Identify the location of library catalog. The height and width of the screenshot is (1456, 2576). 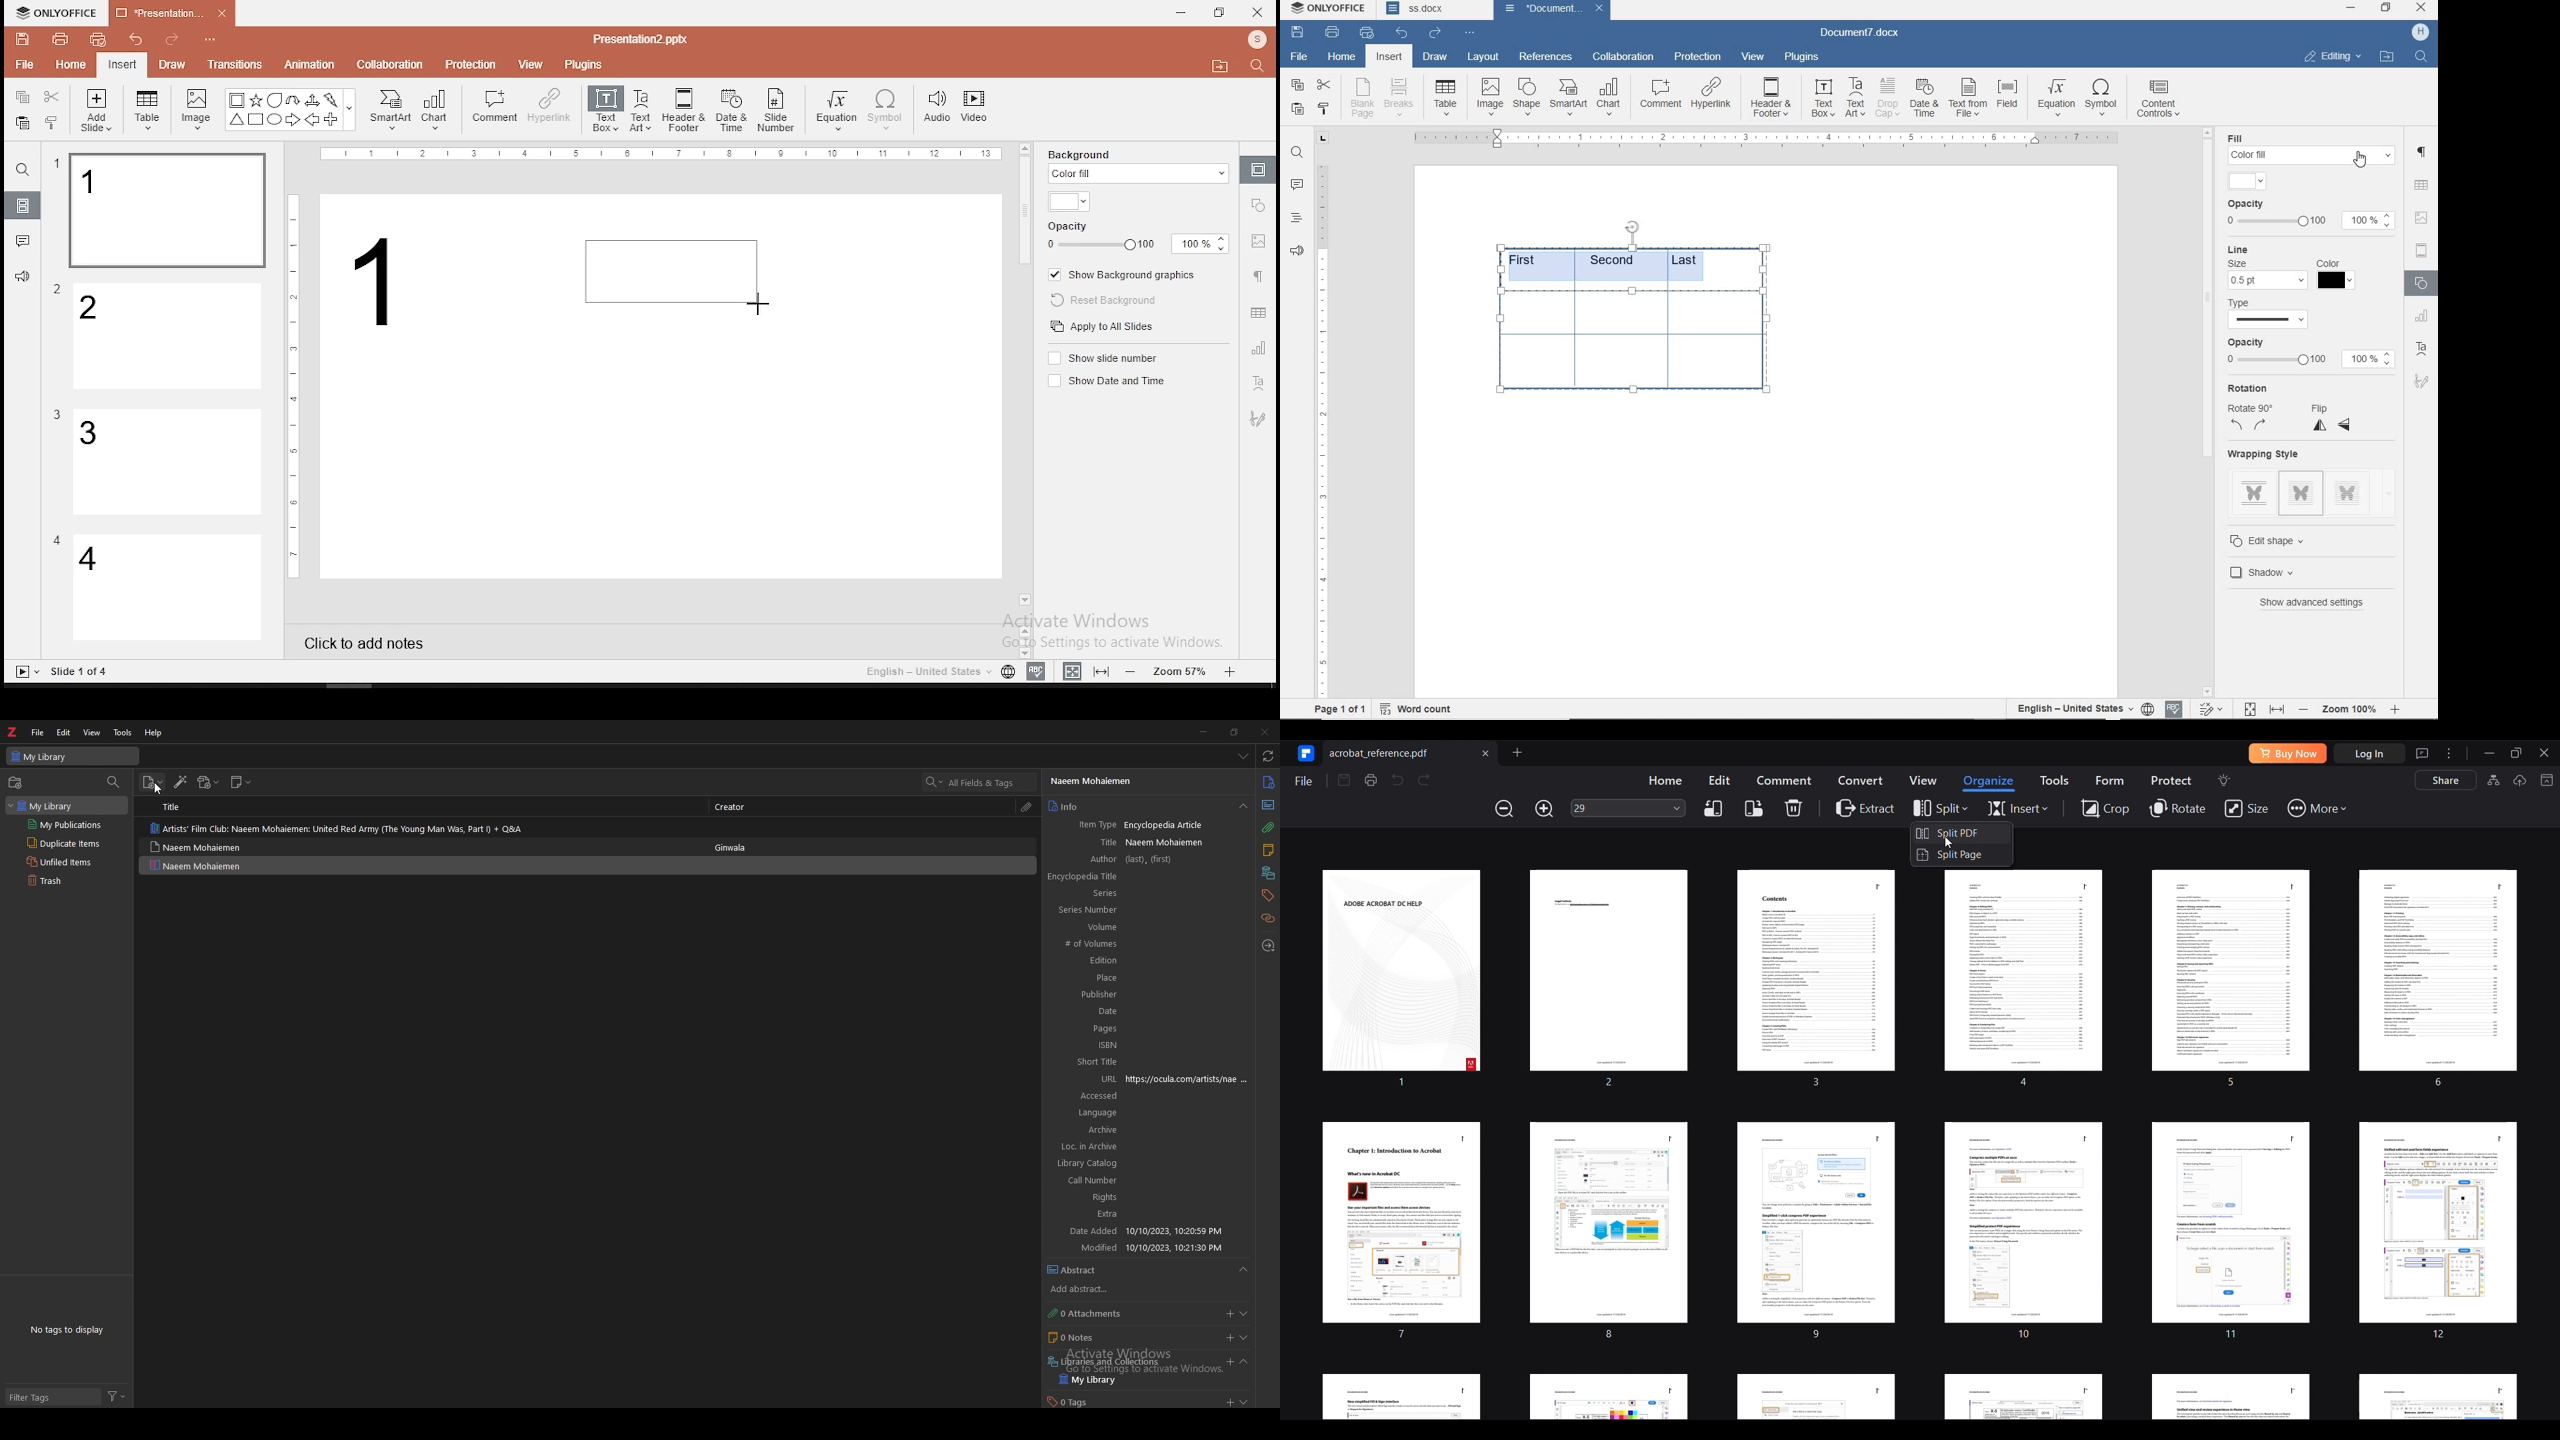
(1084, 1165).